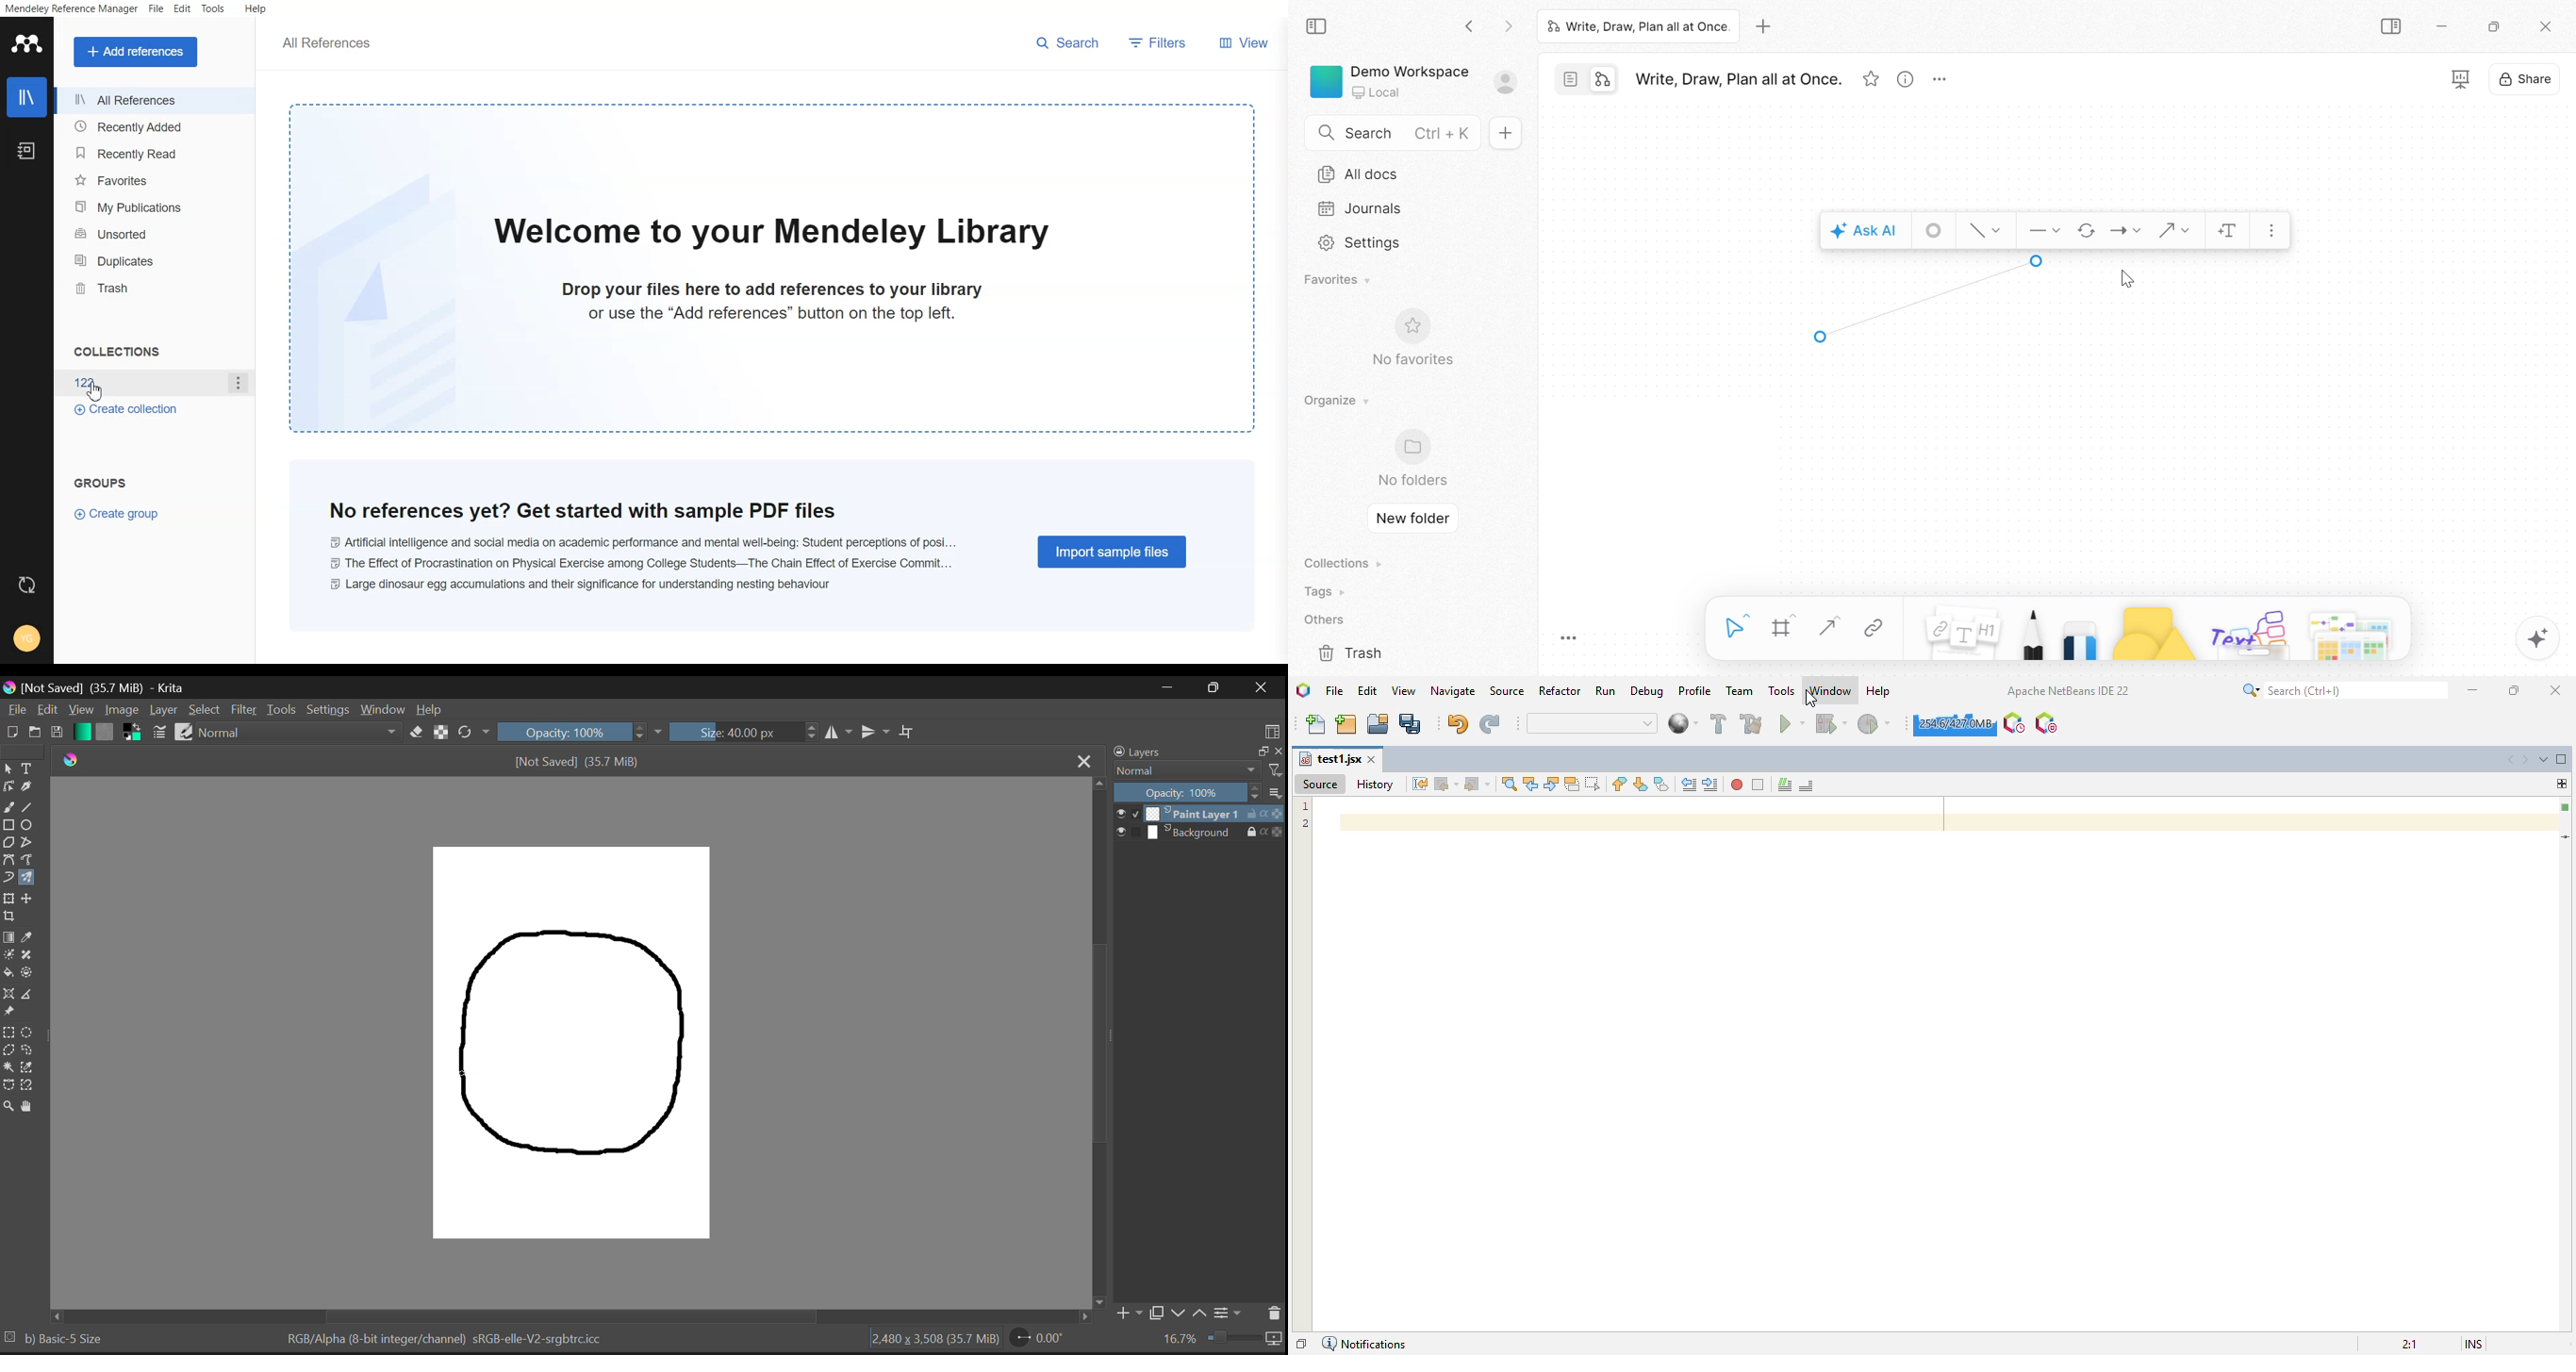 This screenshot has width=2576, height=1372. What do you see at coordinates (577, 1043) in the screenshot?
I see `Illustration Generated` at bounding box center [577, 1043].